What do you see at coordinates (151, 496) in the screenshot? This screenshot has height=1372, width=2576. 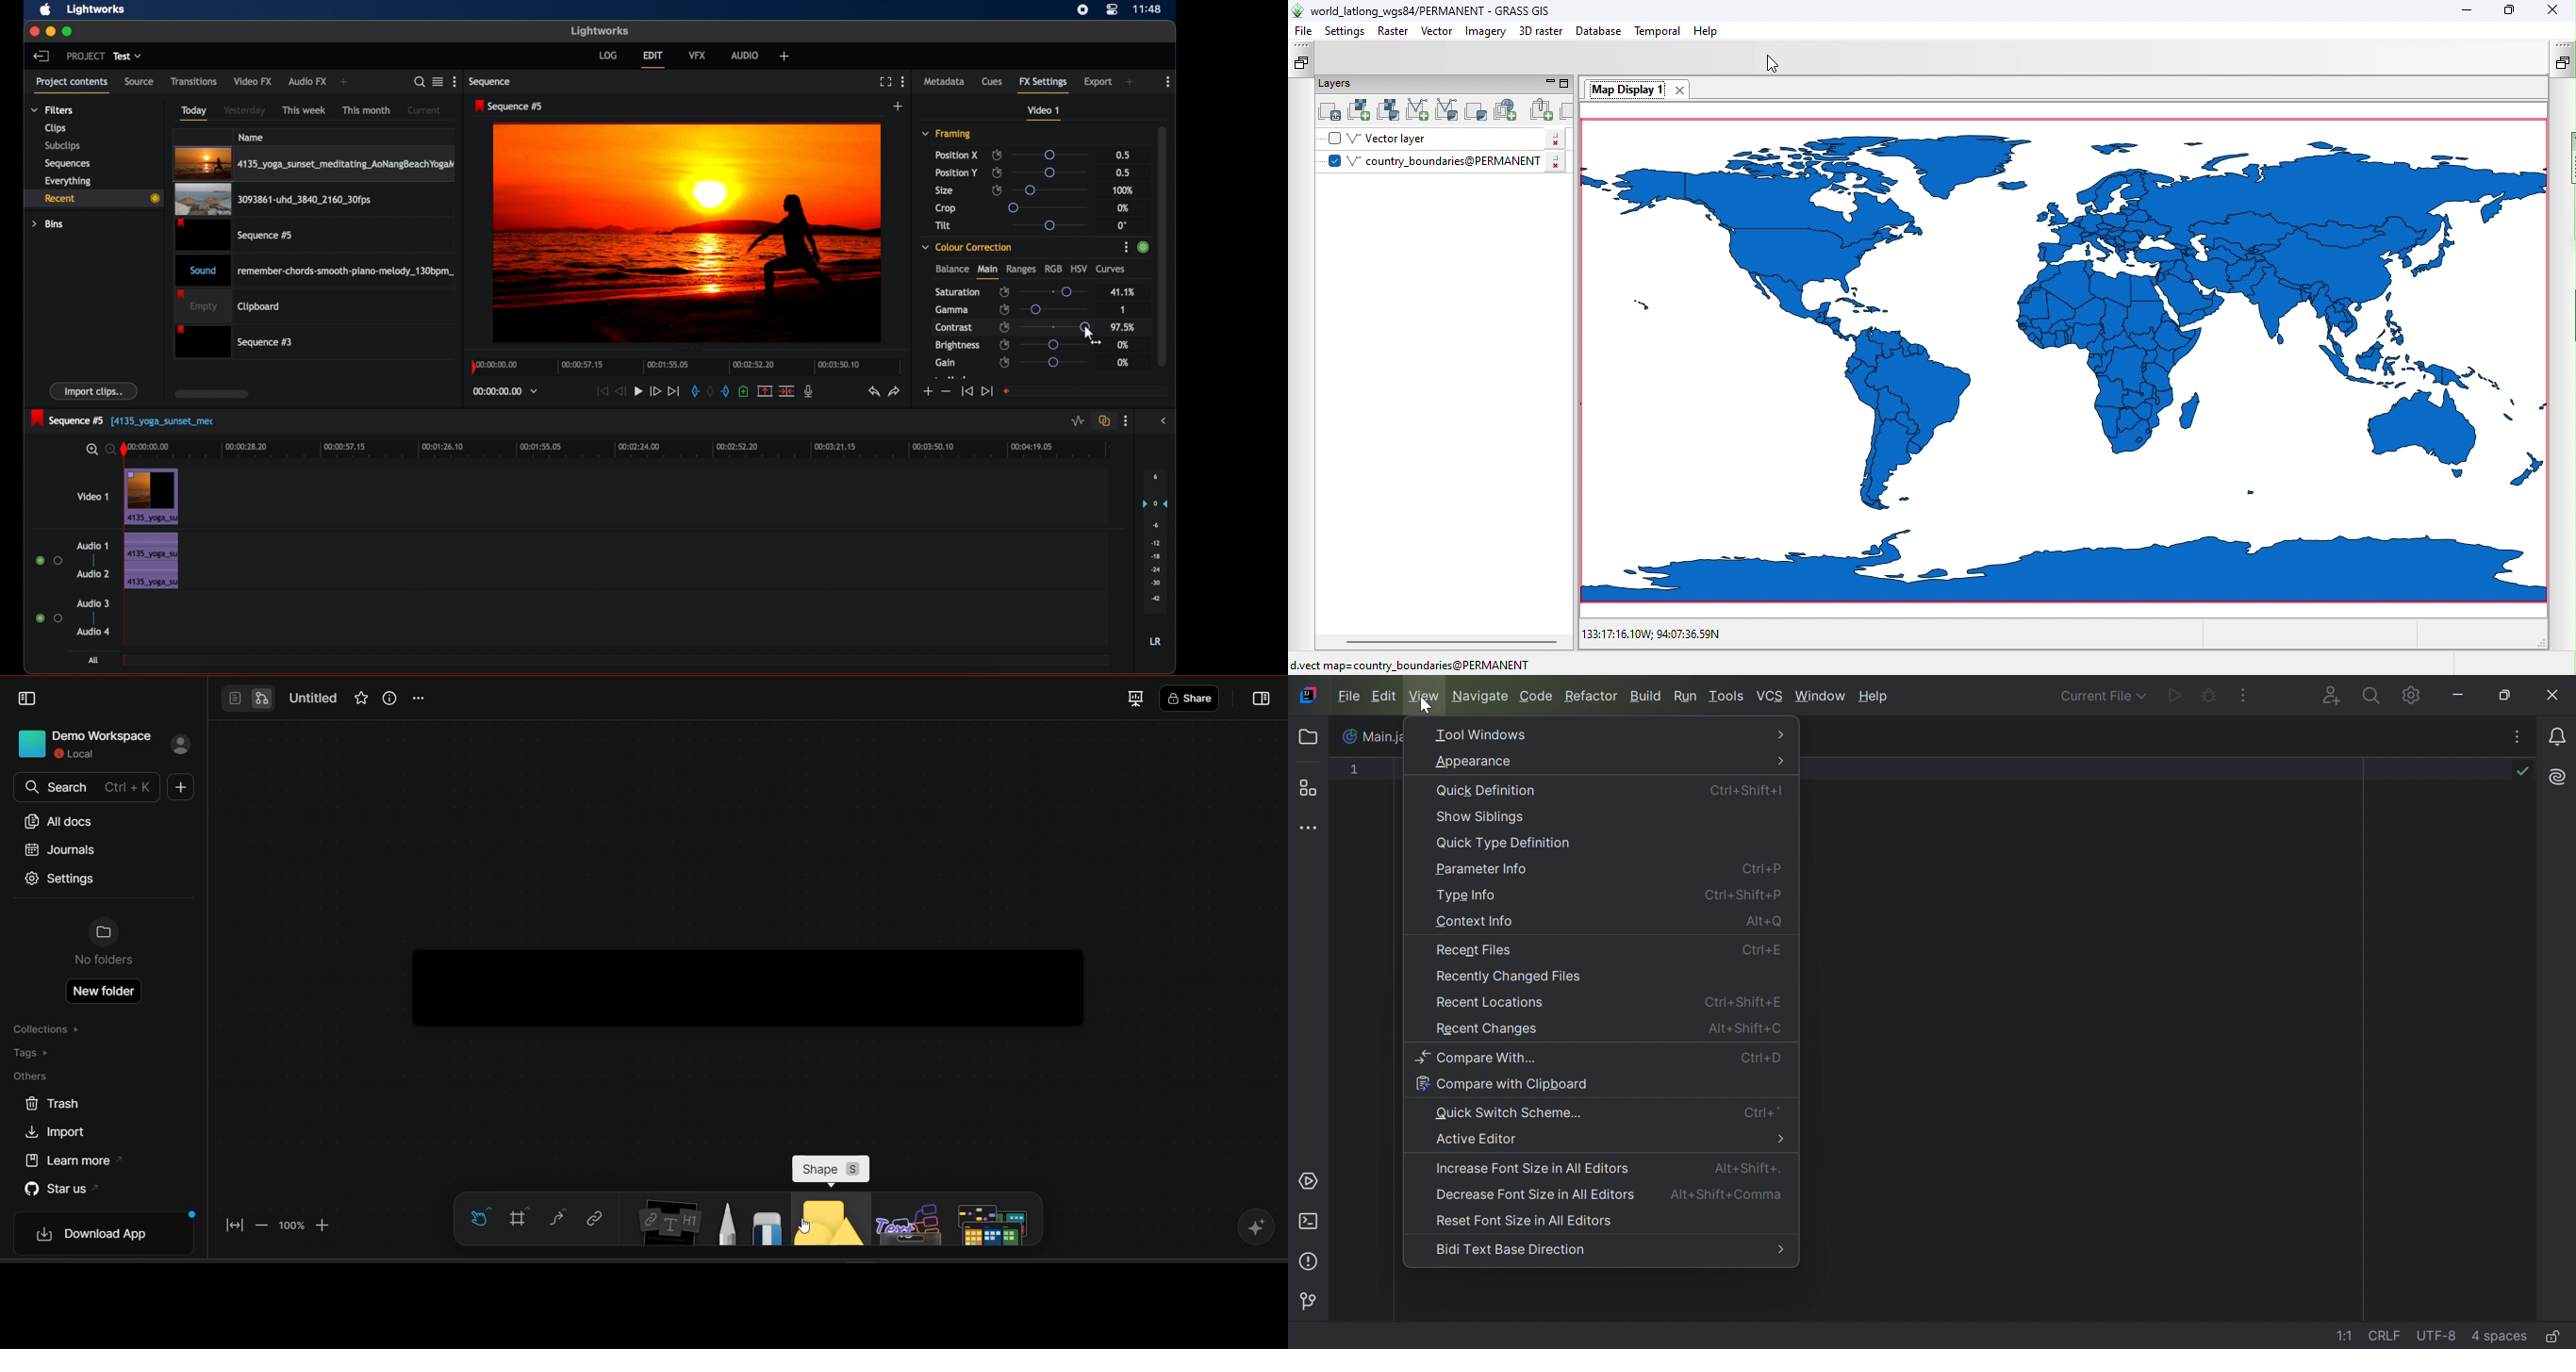 I see `video` at bounding box center [151, 496].